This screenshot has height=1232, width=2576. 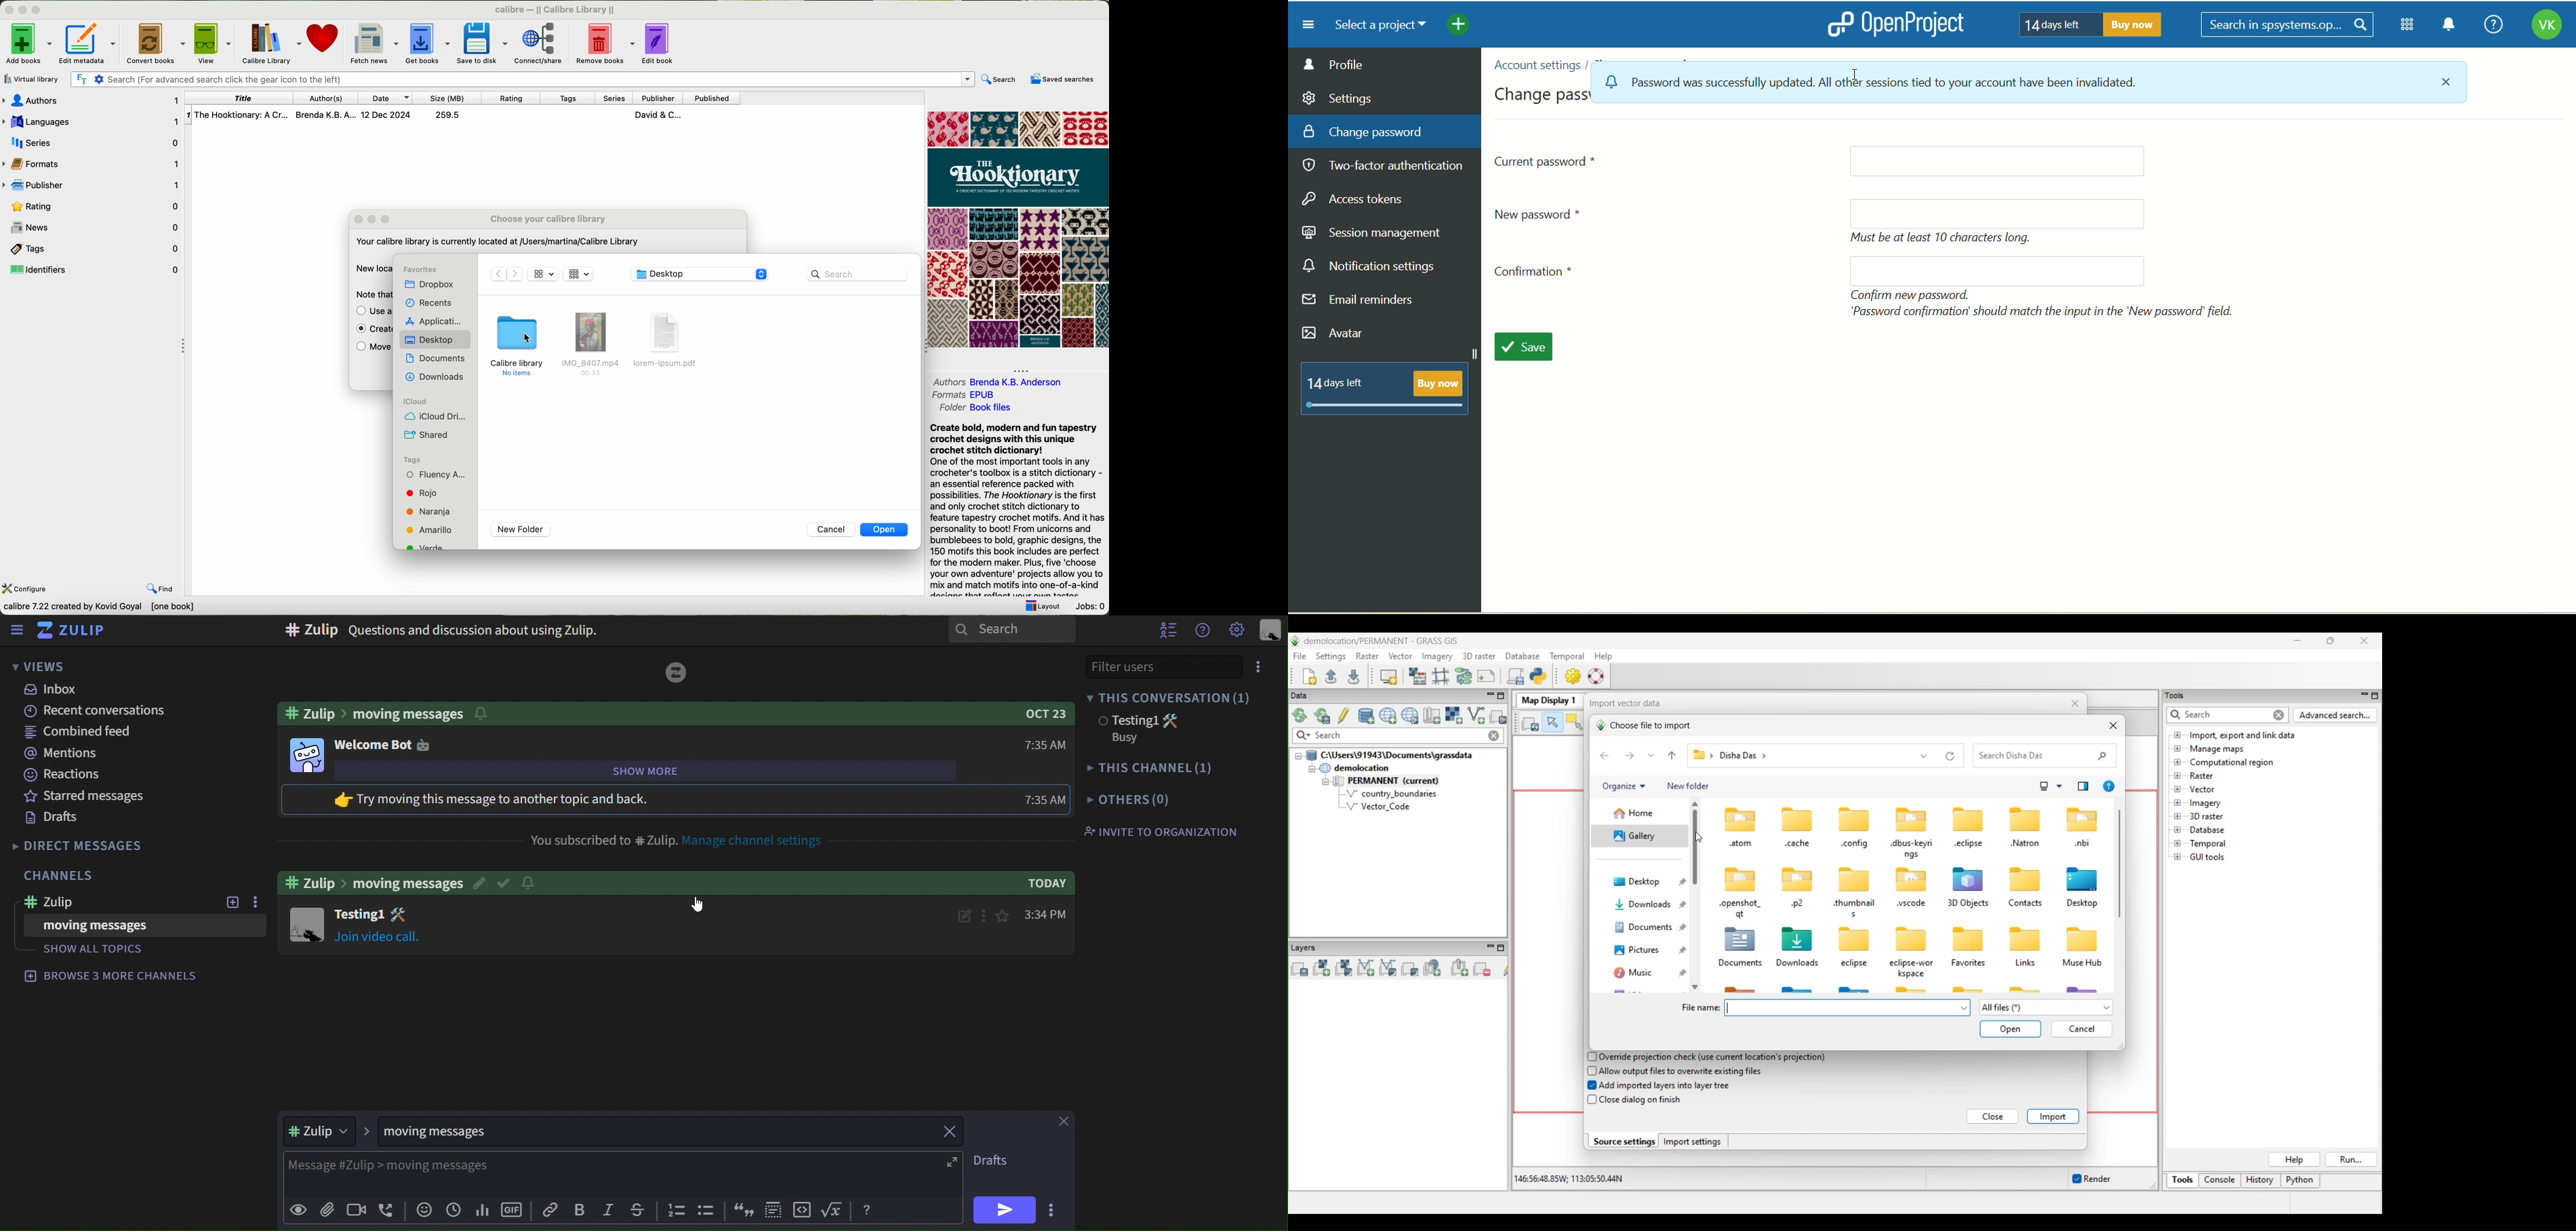 I want to click on minimize, so click(x=23, y=10).